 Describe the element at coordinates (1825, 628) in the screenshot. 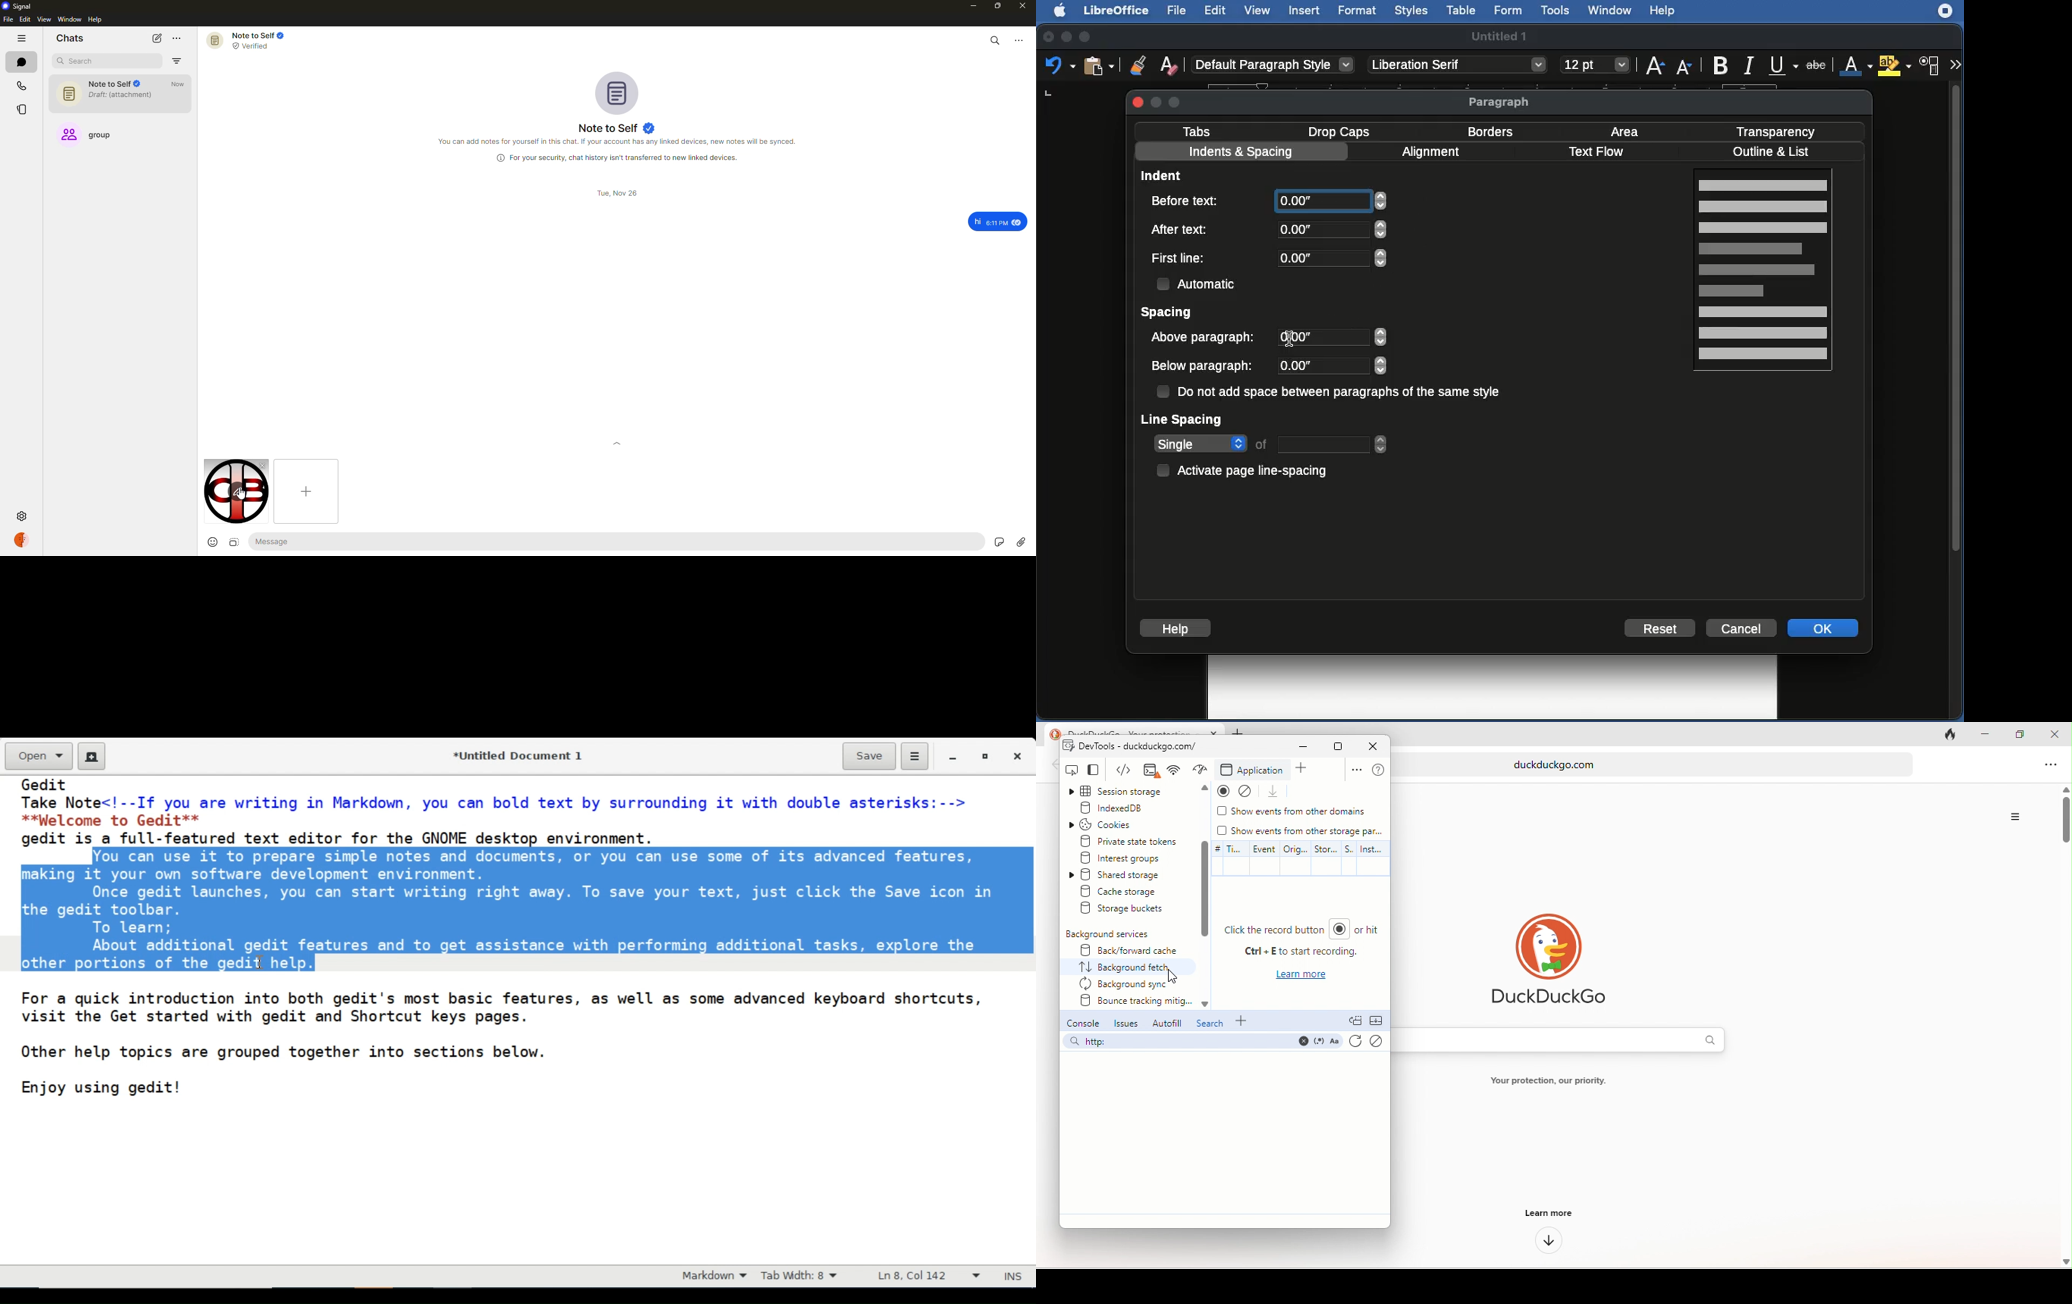

I see `OK` at that location.